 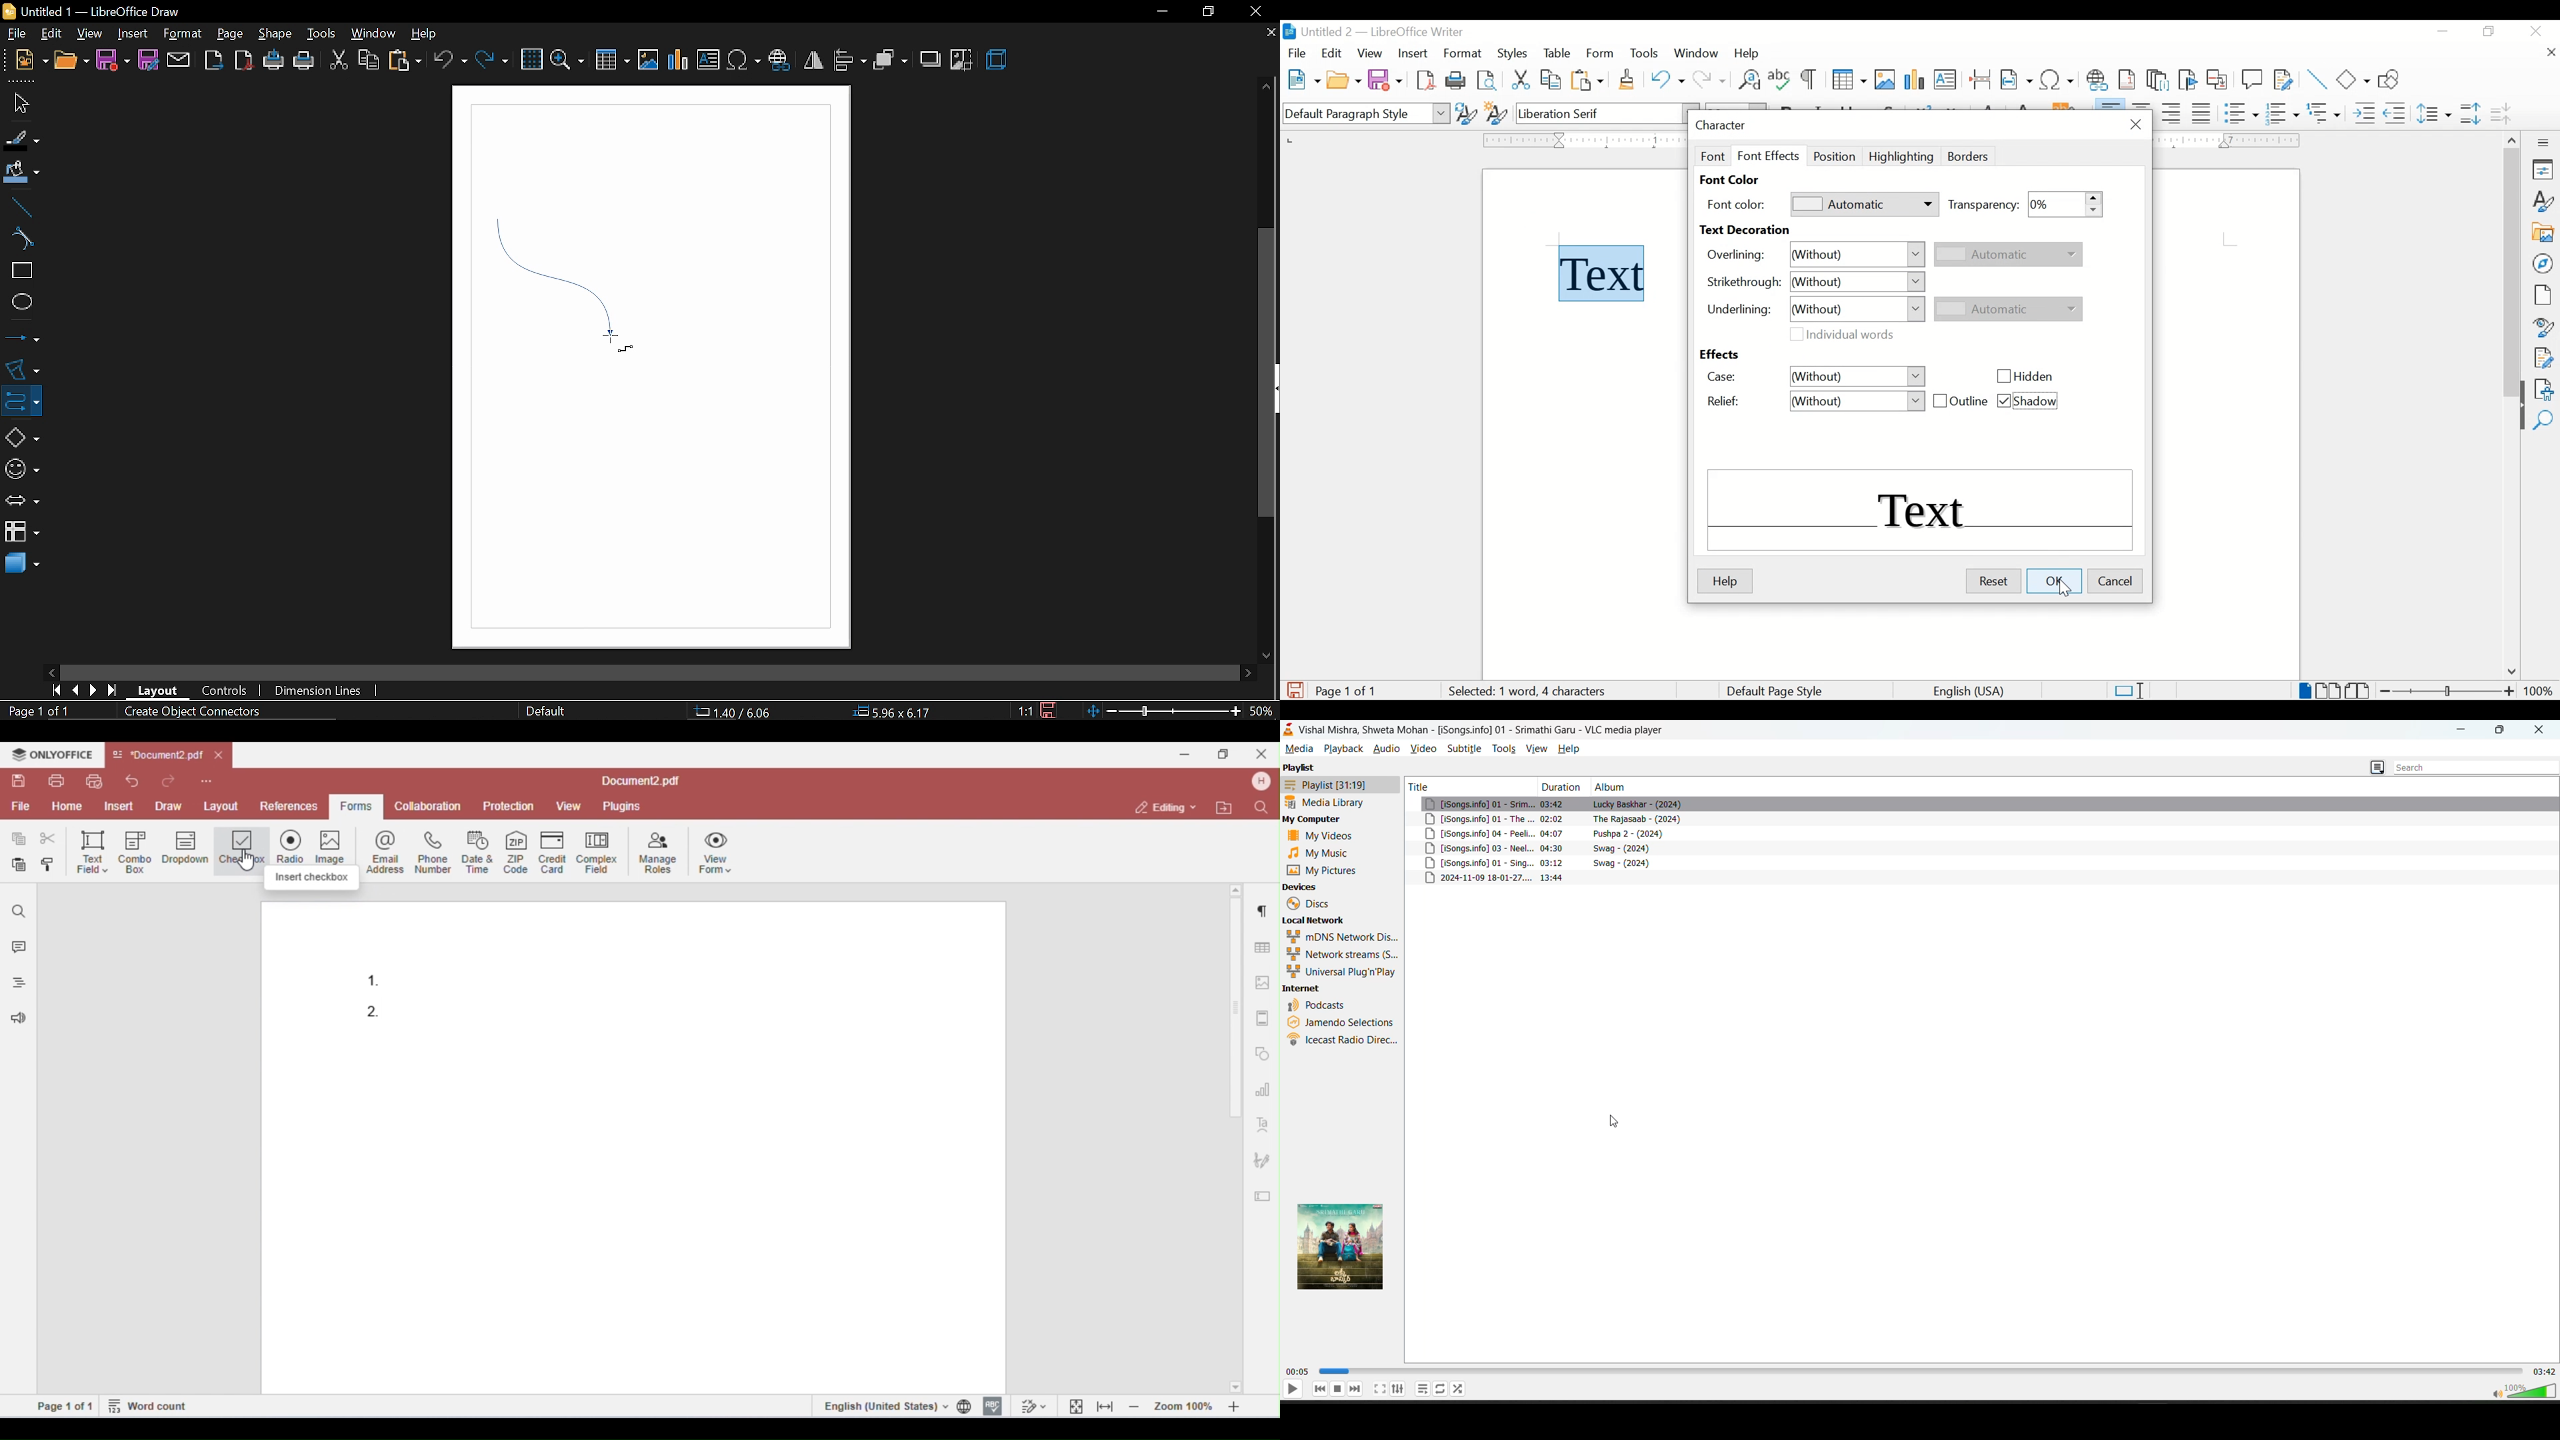 I want to click on cursor, so click(x=2064, y=595).